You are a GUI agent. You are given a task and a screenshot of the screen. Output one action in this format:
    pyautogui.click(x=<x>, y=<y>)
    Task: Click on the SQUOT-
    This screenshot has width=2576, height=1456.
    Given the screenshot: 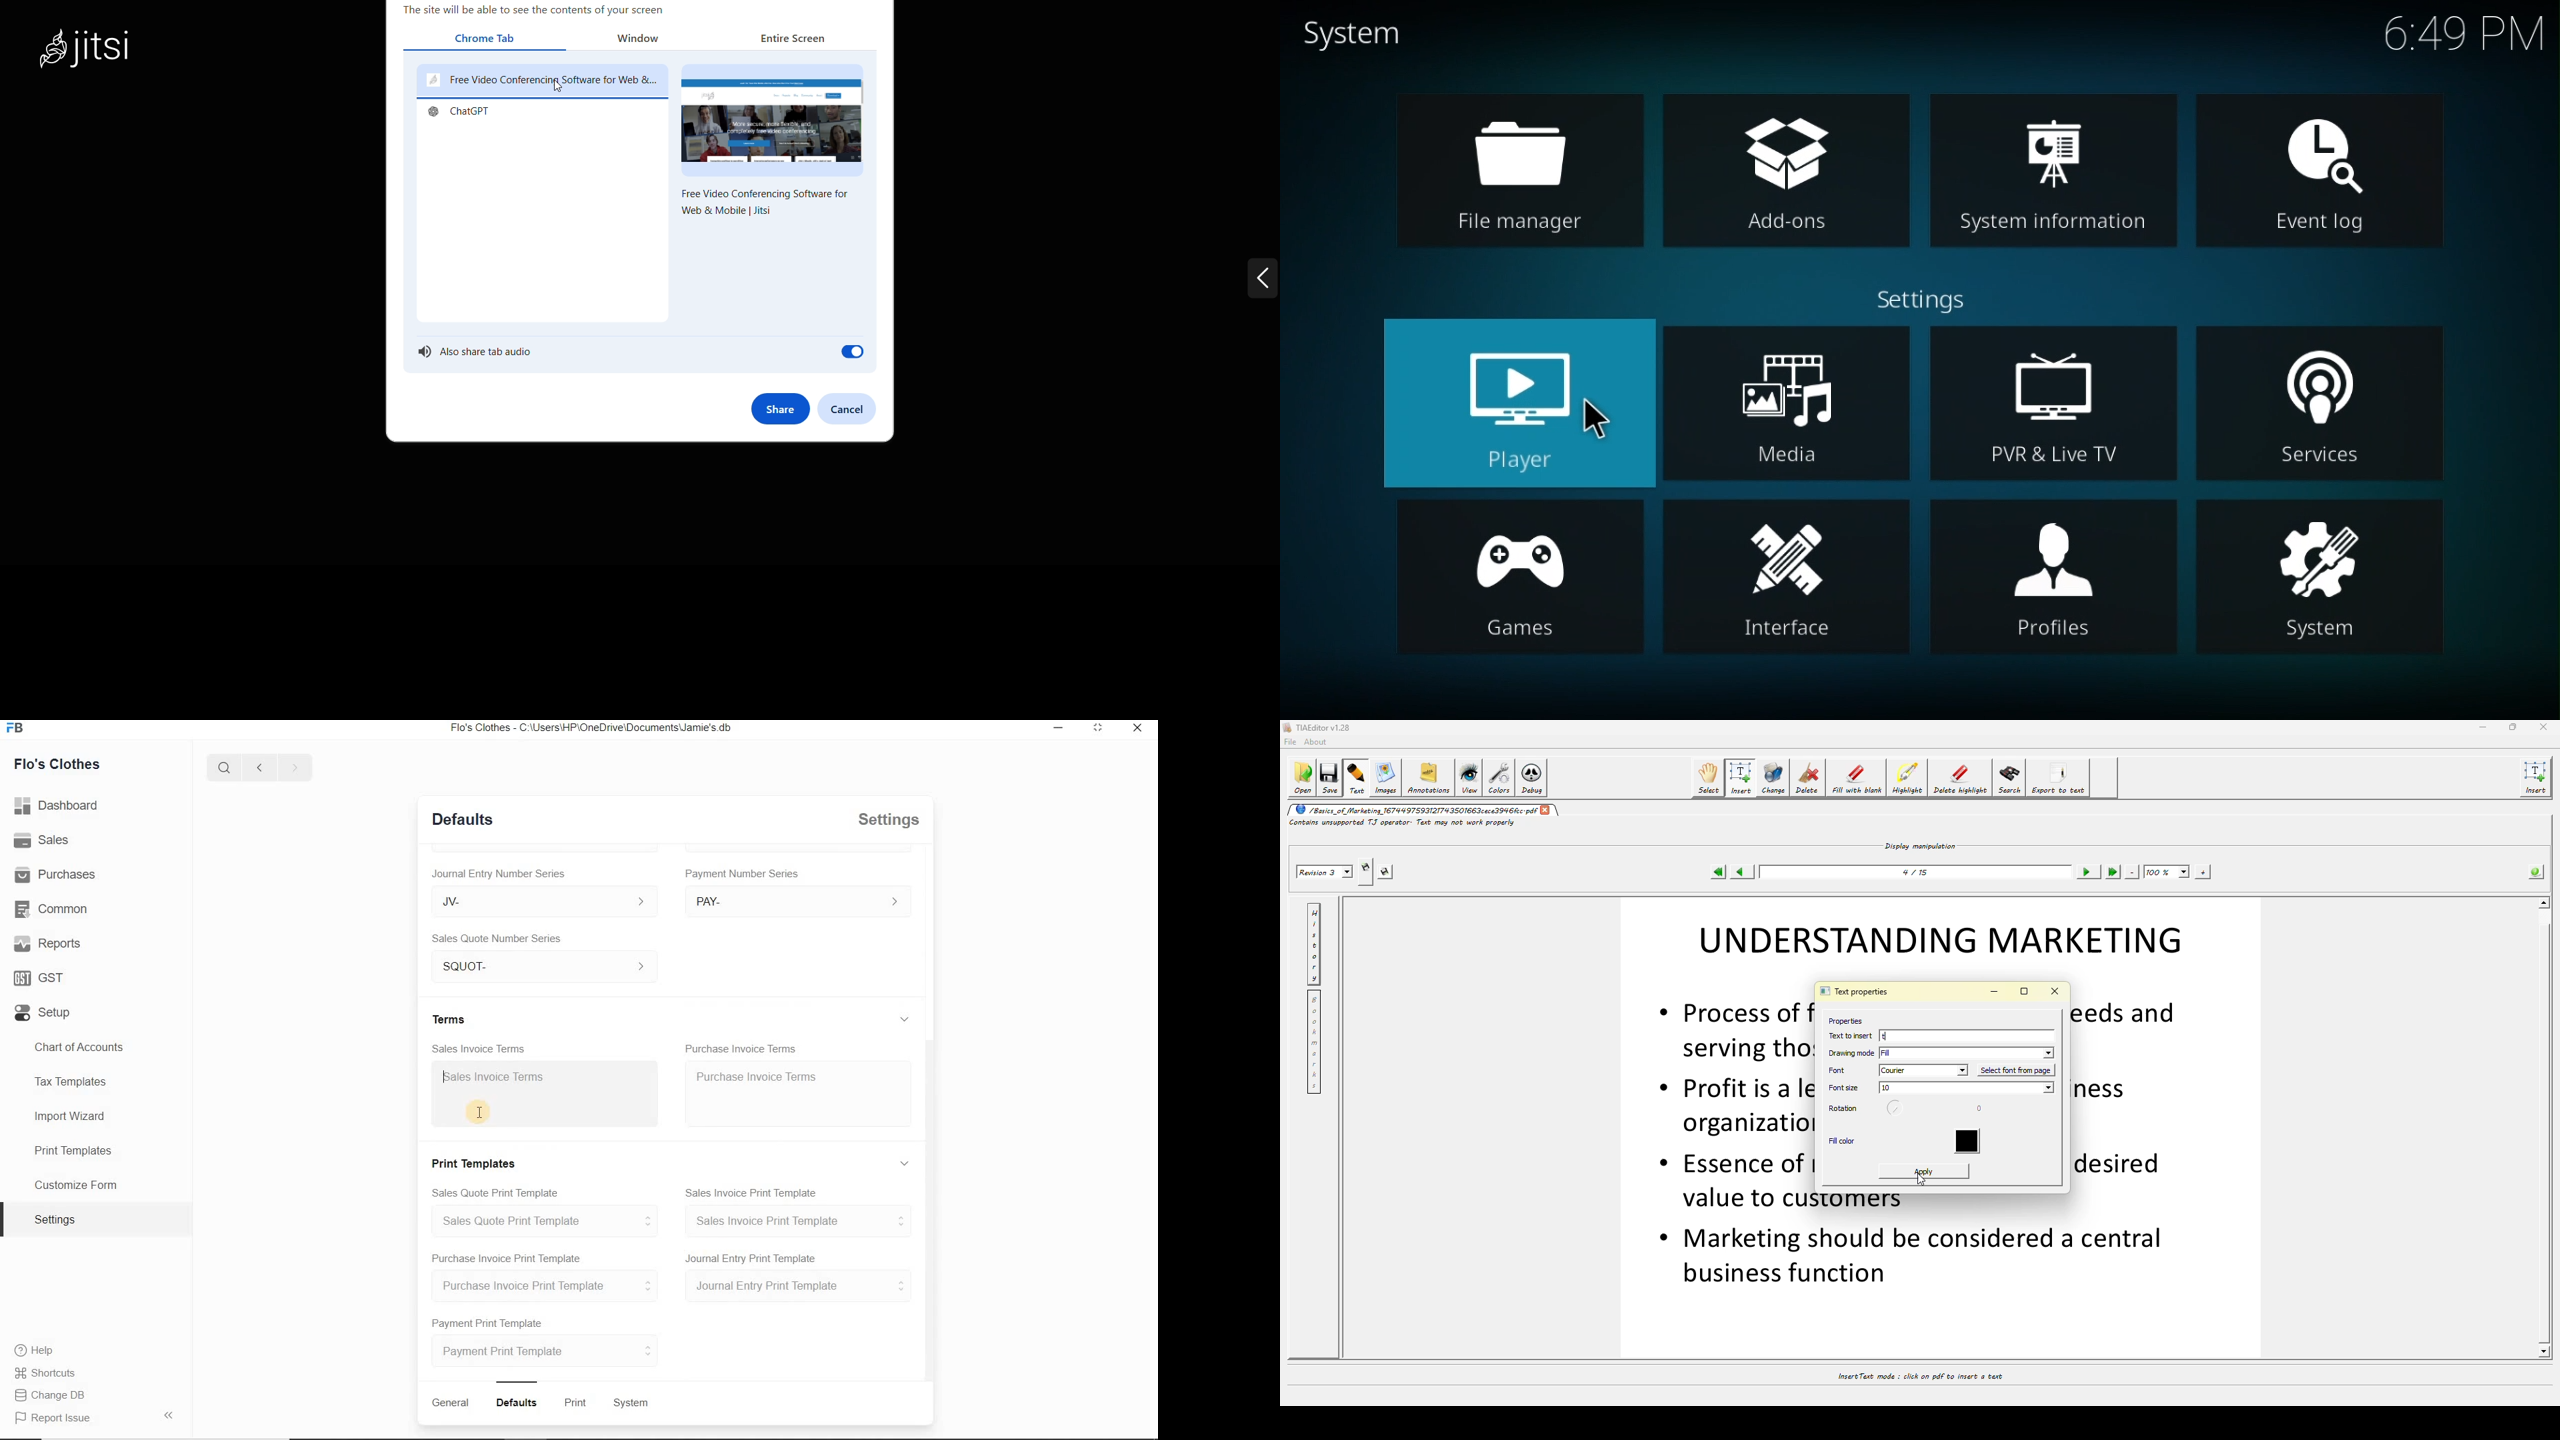 What is the action you would take?
    pyautogui.click(x=544, y=966)
    